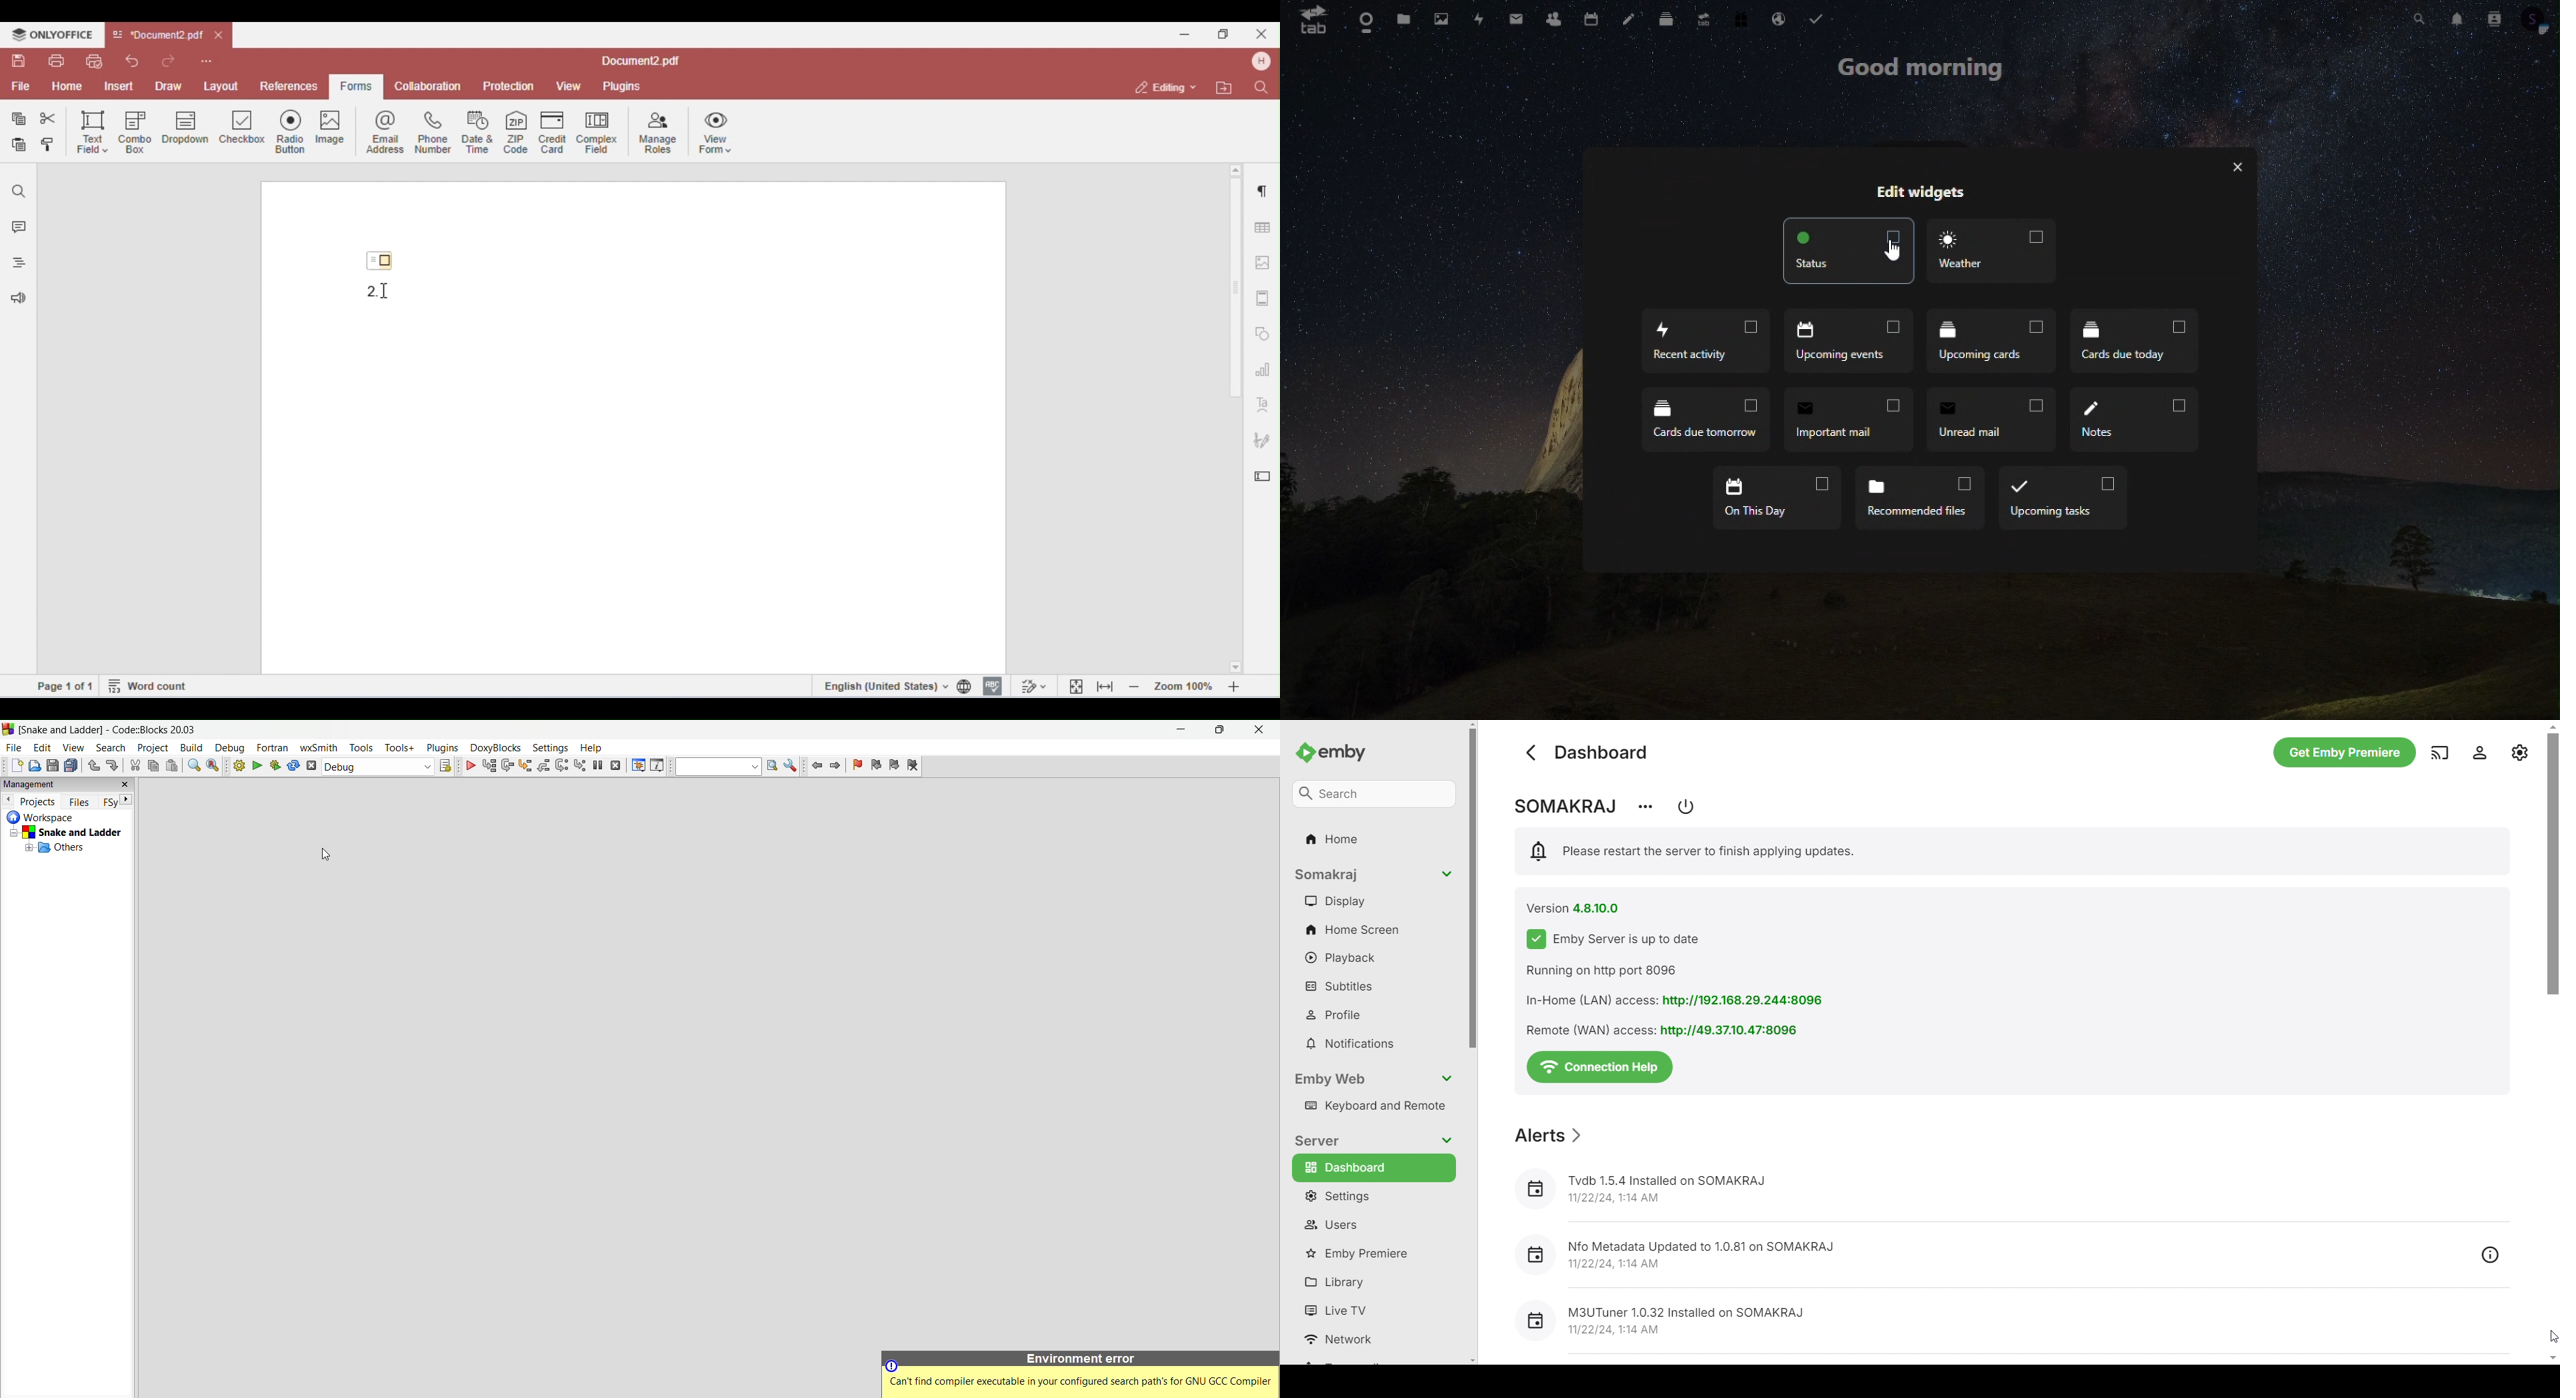 Image resolution: width=2576 pixels, height=1400 pixels. Describe the element at coordinates (1820, 20) in the screenshot. I see `task` at that location.